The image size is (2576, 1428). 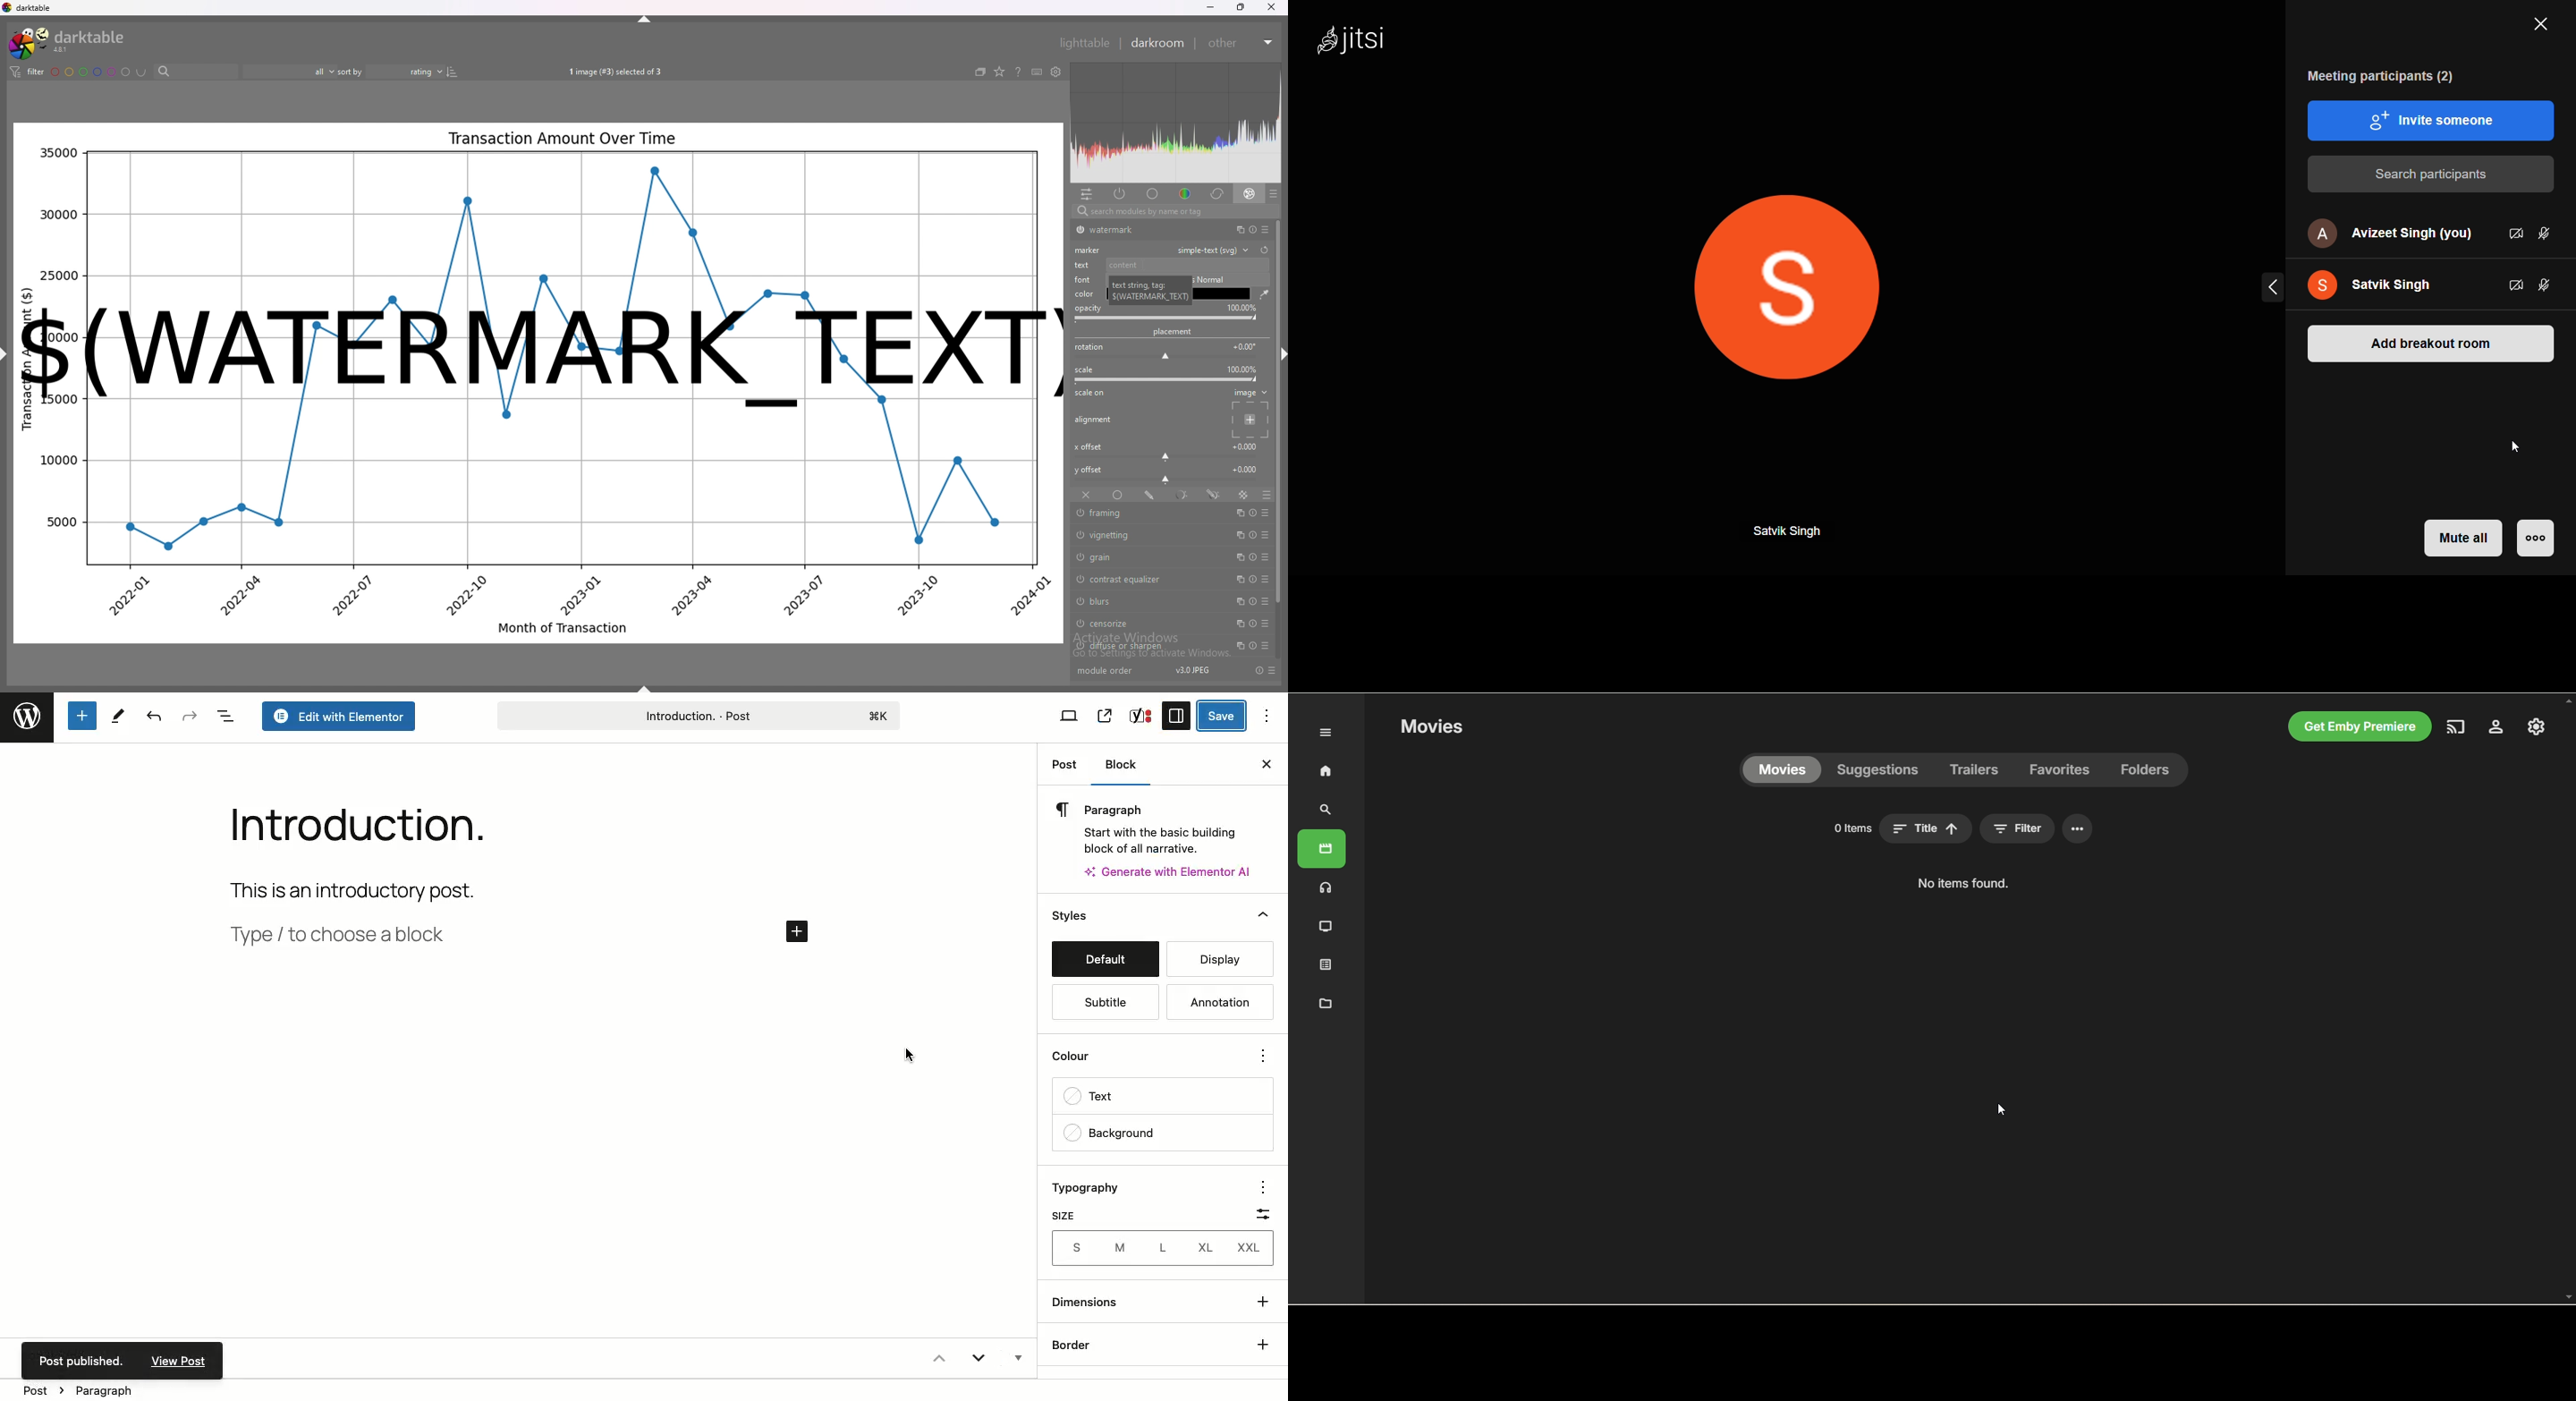 What do you see at coordinates (1146, 646) in the screenshot?
I see `diffuse or sharpen` at bounding box center [1146, 646].